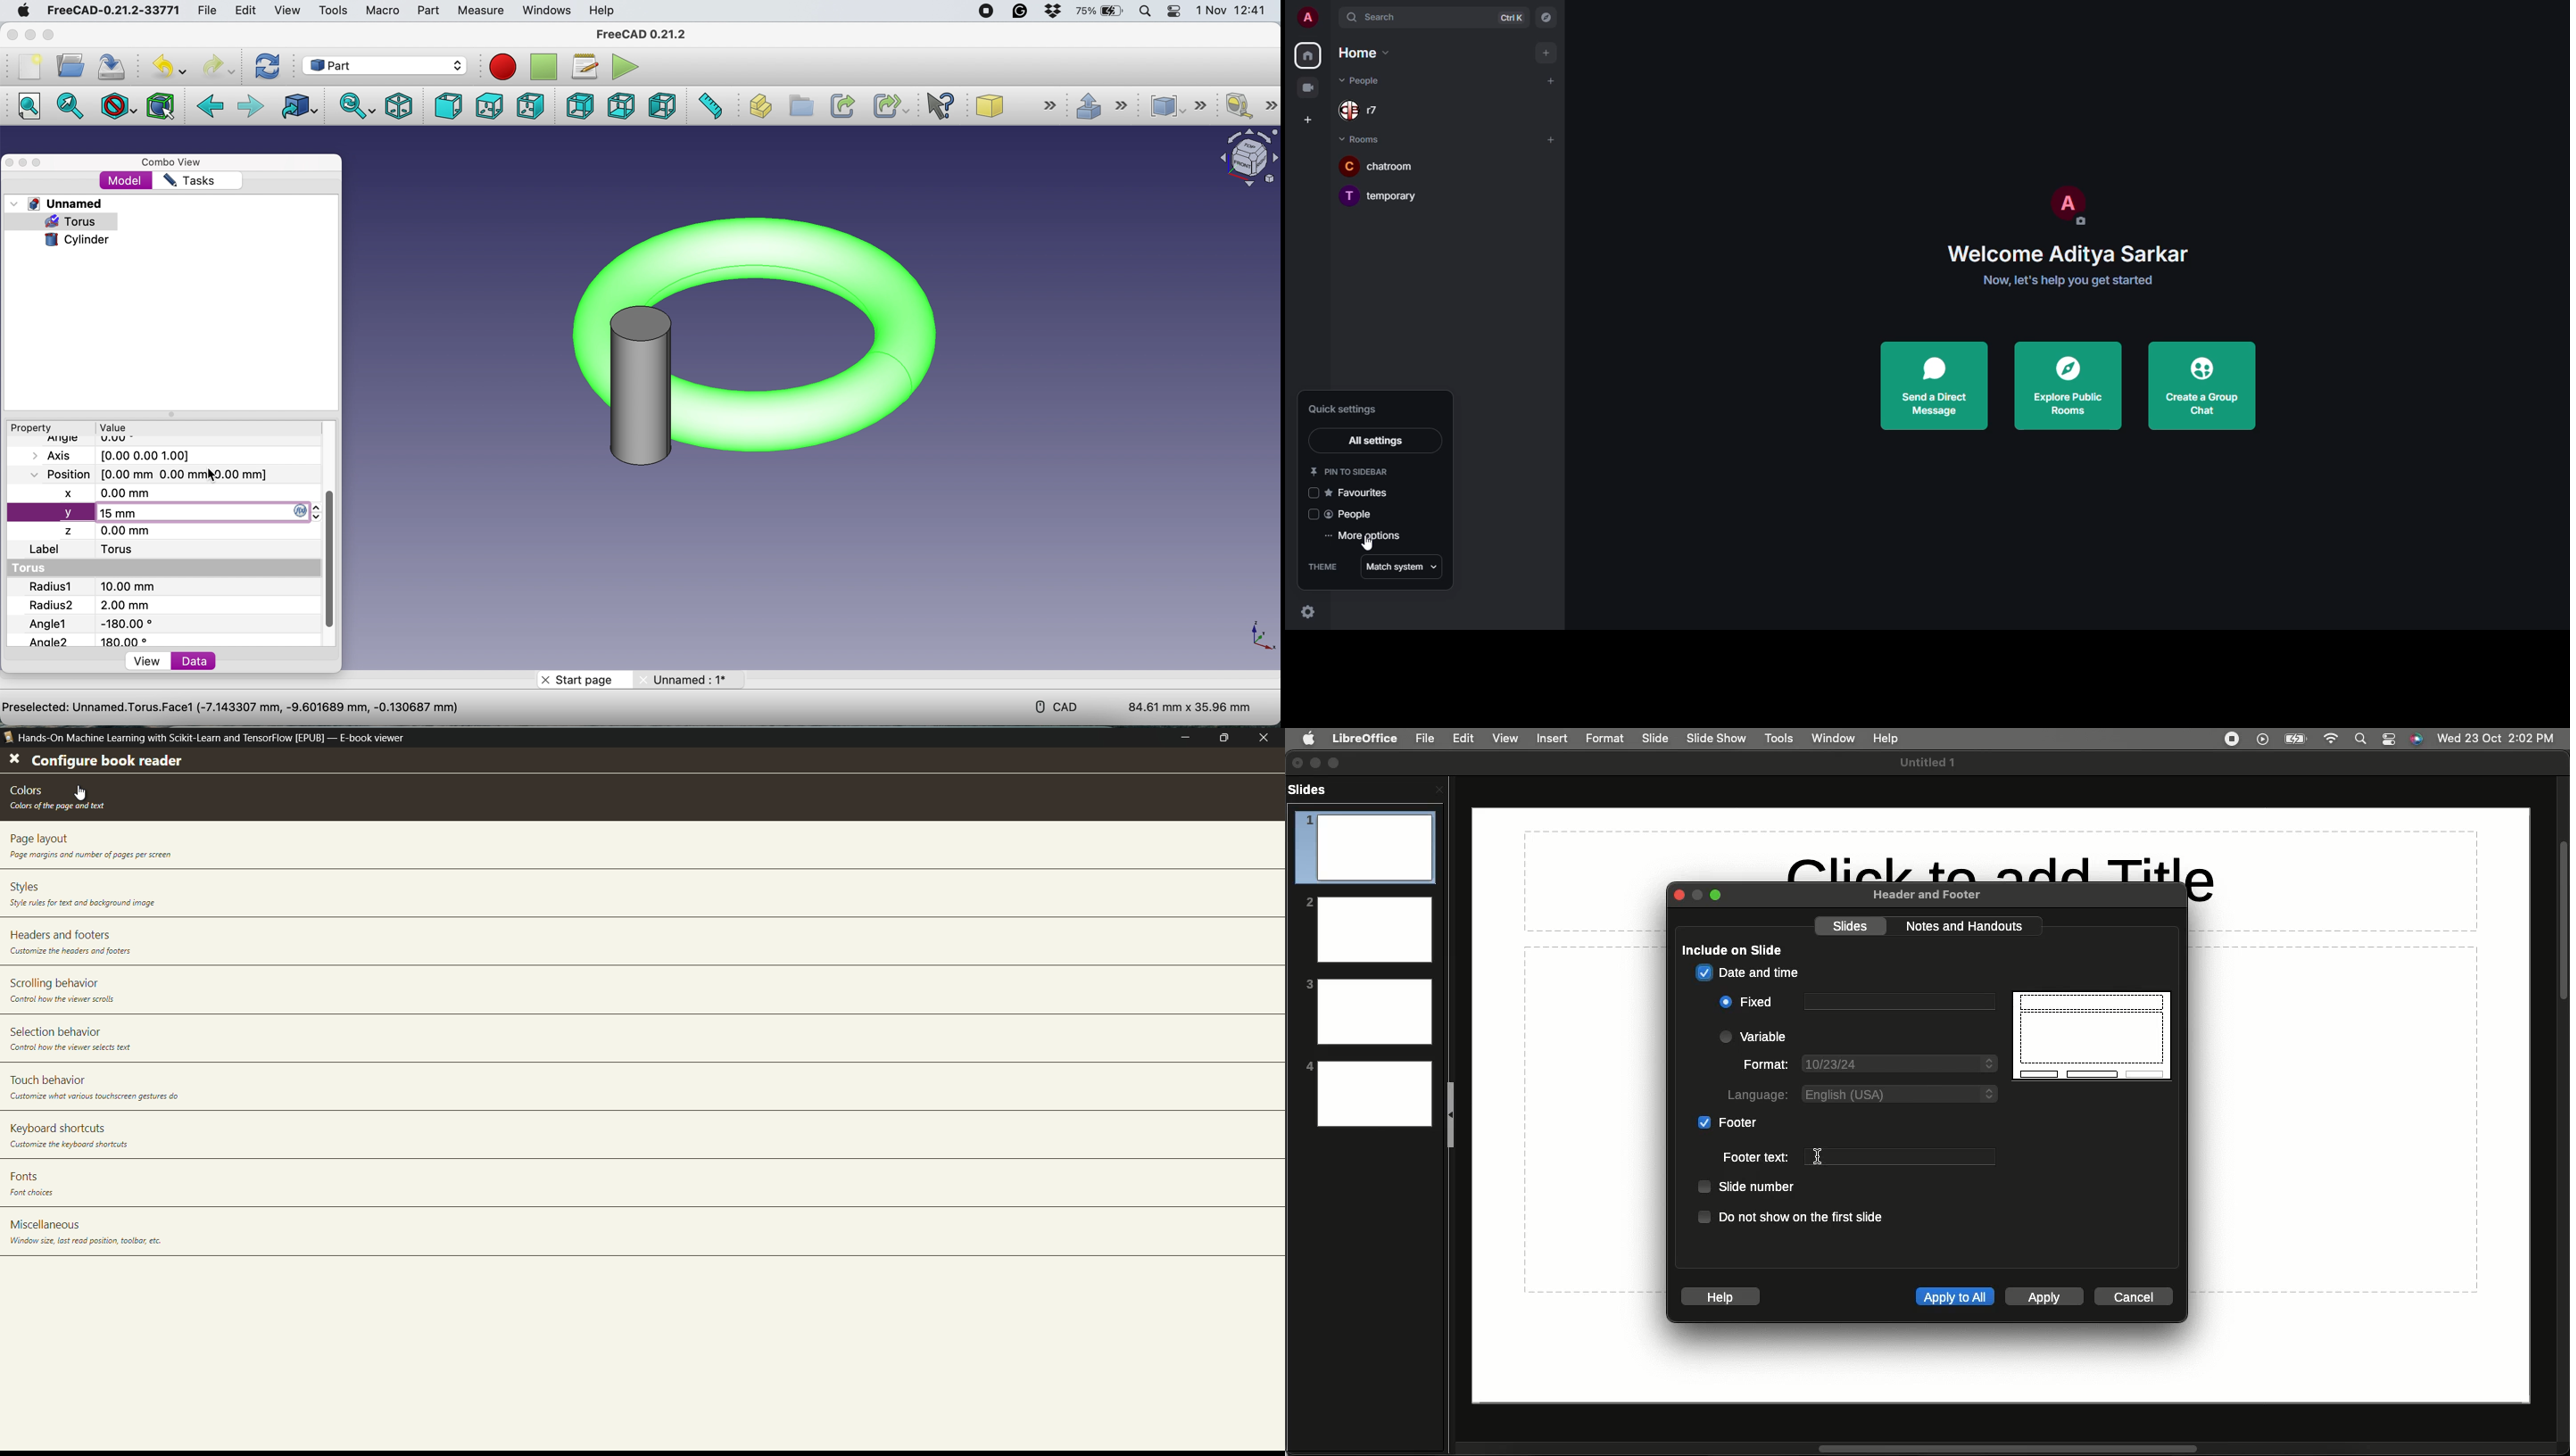 The height and width of the screenshot is (1456, 2576). Describe the element at coordinates (401, 107) in the screenshot. I see `isometric` at that location.